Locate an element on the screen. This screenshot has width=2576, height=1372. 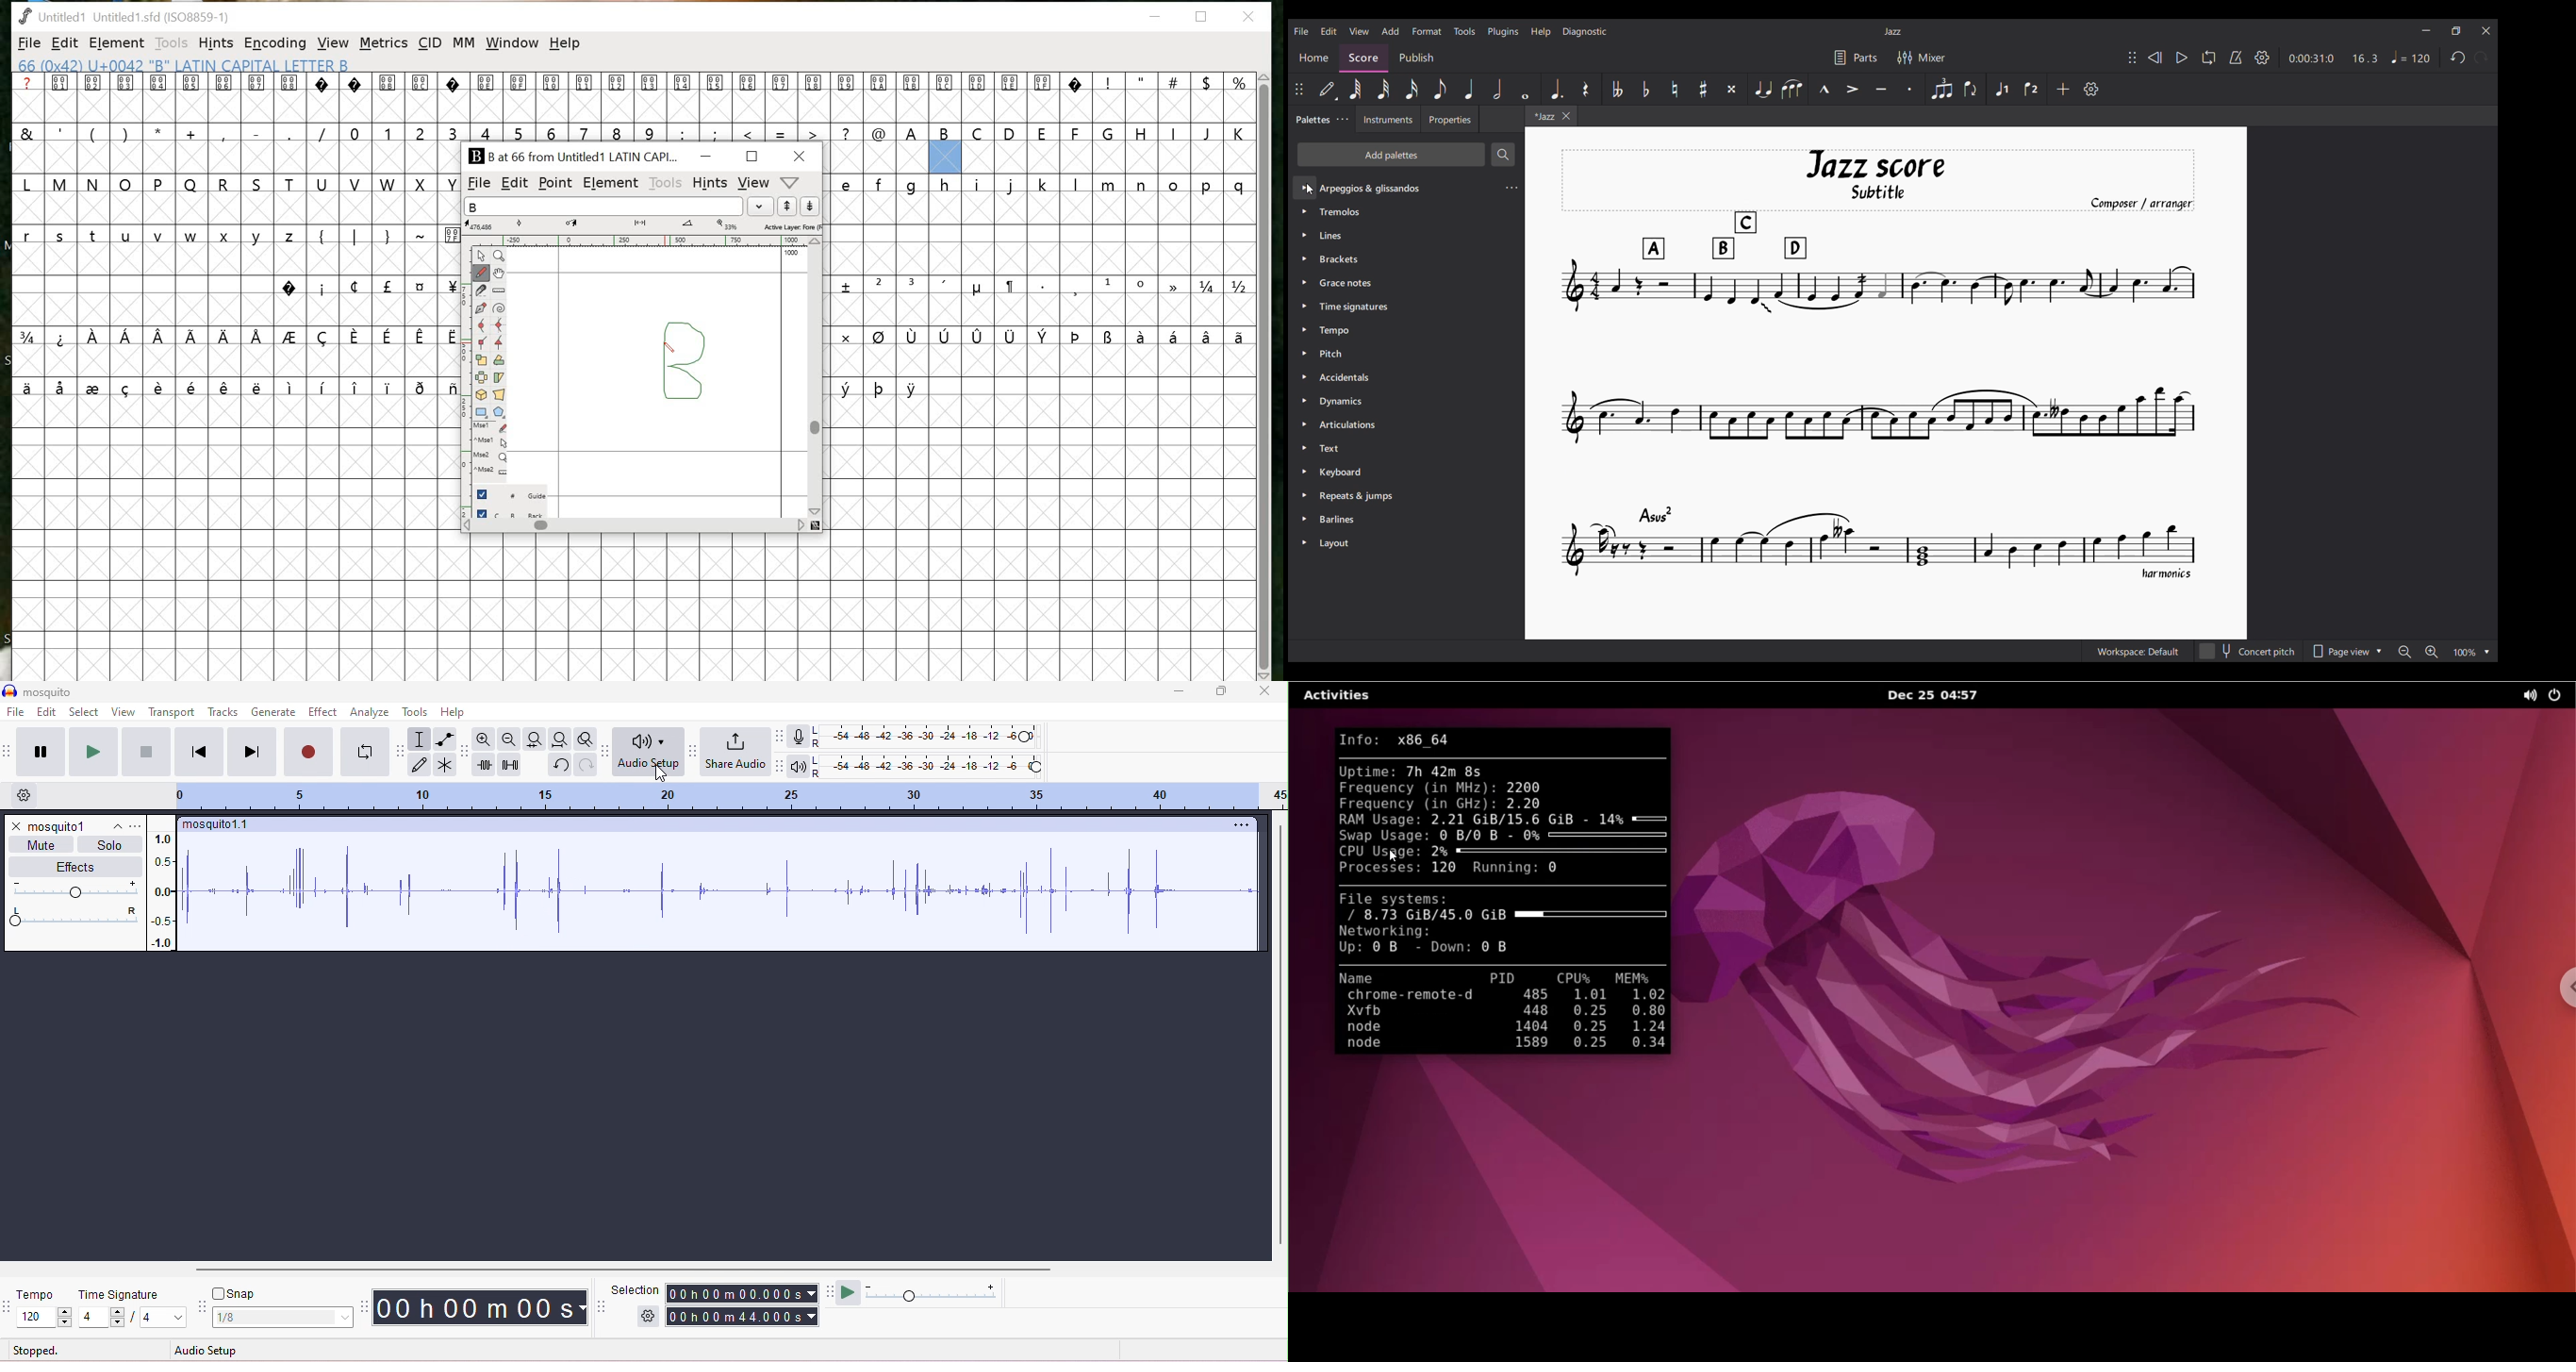
Toggle natural is located at coordinates (1675, 89).